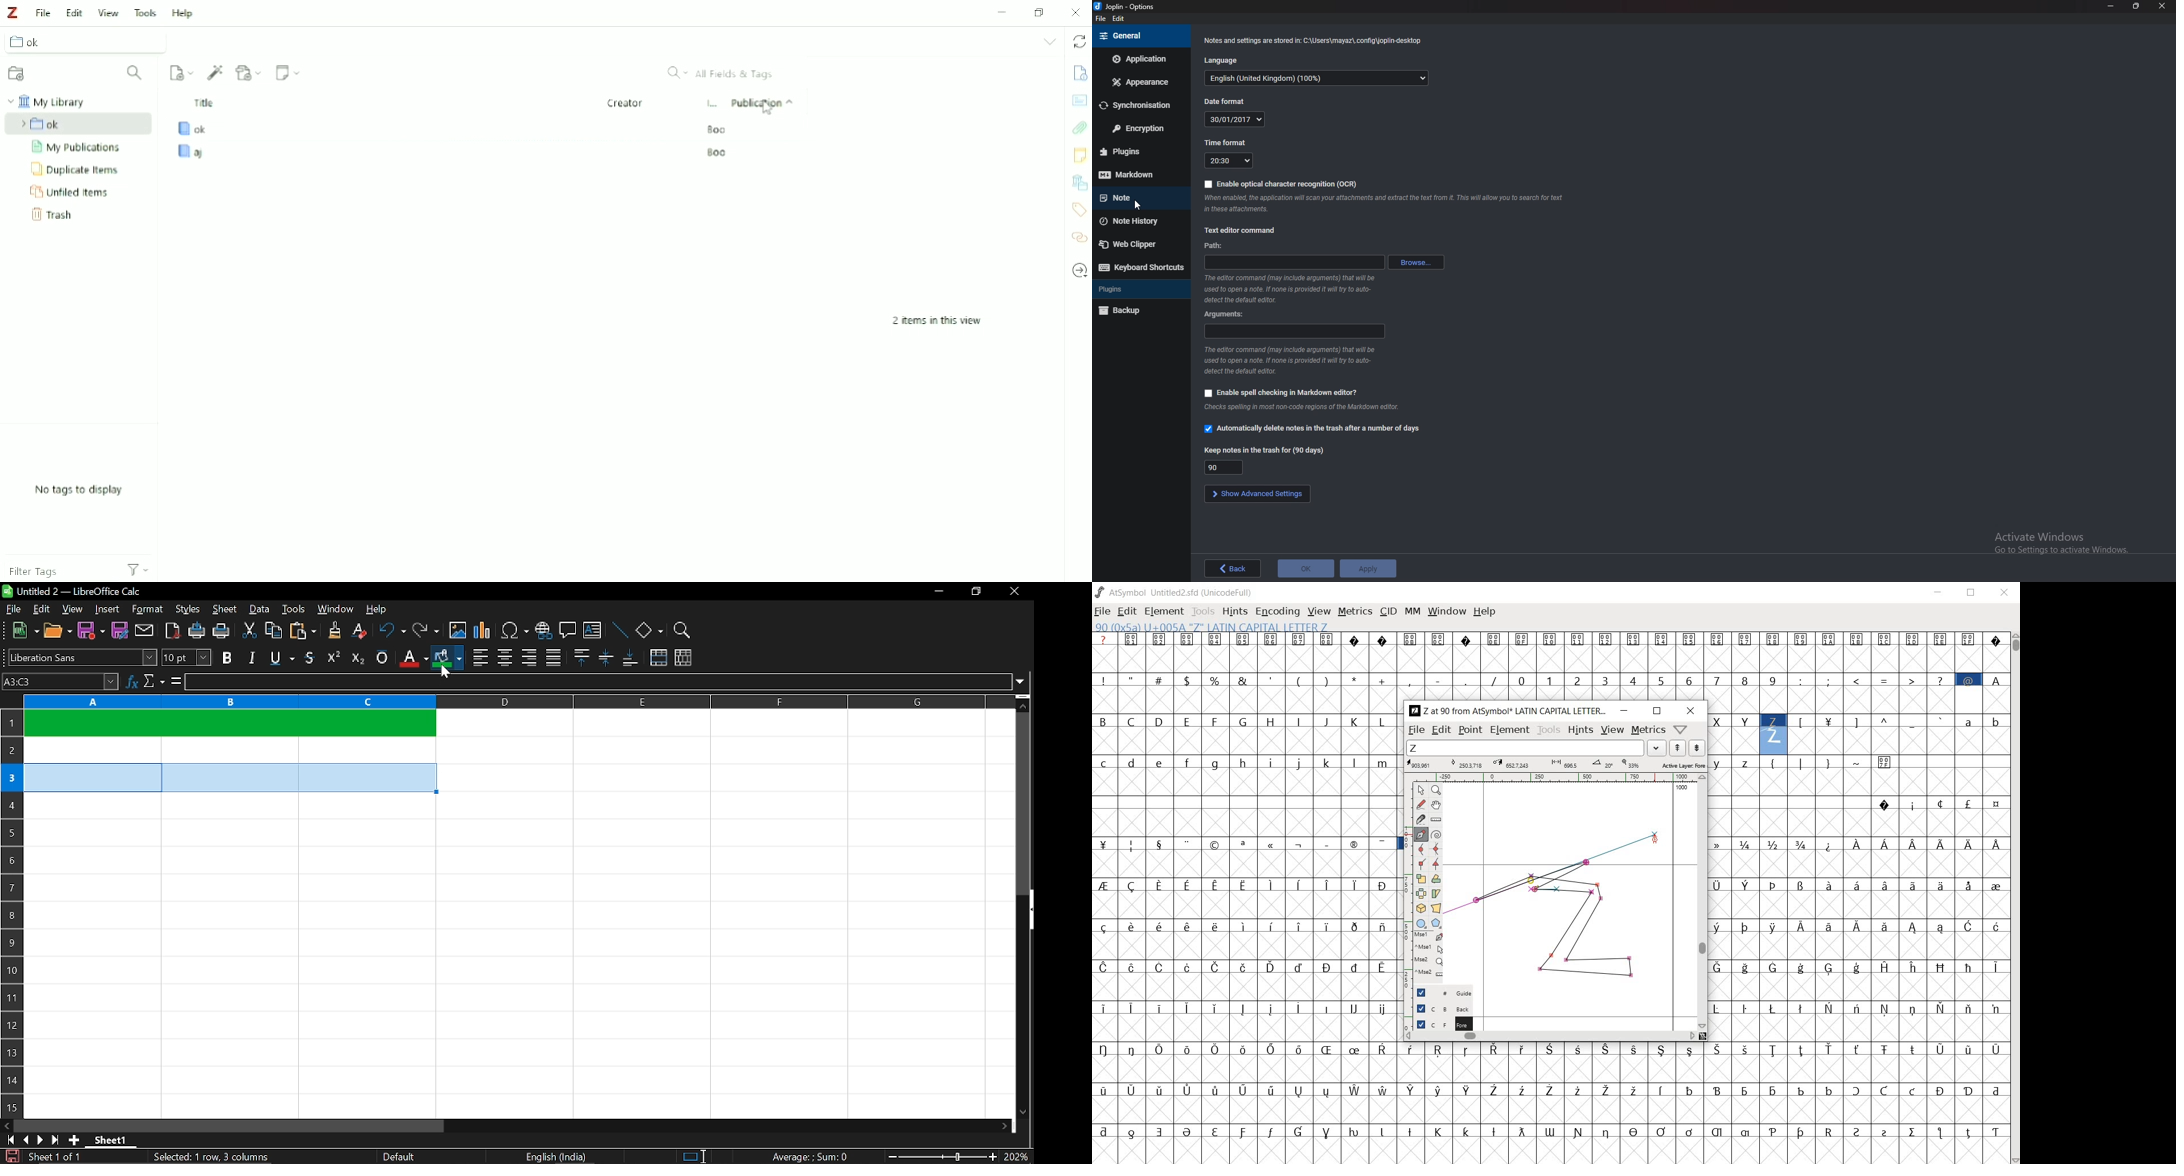 The height and width of the screenshot is (1176, 2184). What do you see at coordinates (55, 1157) in the screenshot?
I see `Sheet 1 of 1` at bounding box center [55, 1157].